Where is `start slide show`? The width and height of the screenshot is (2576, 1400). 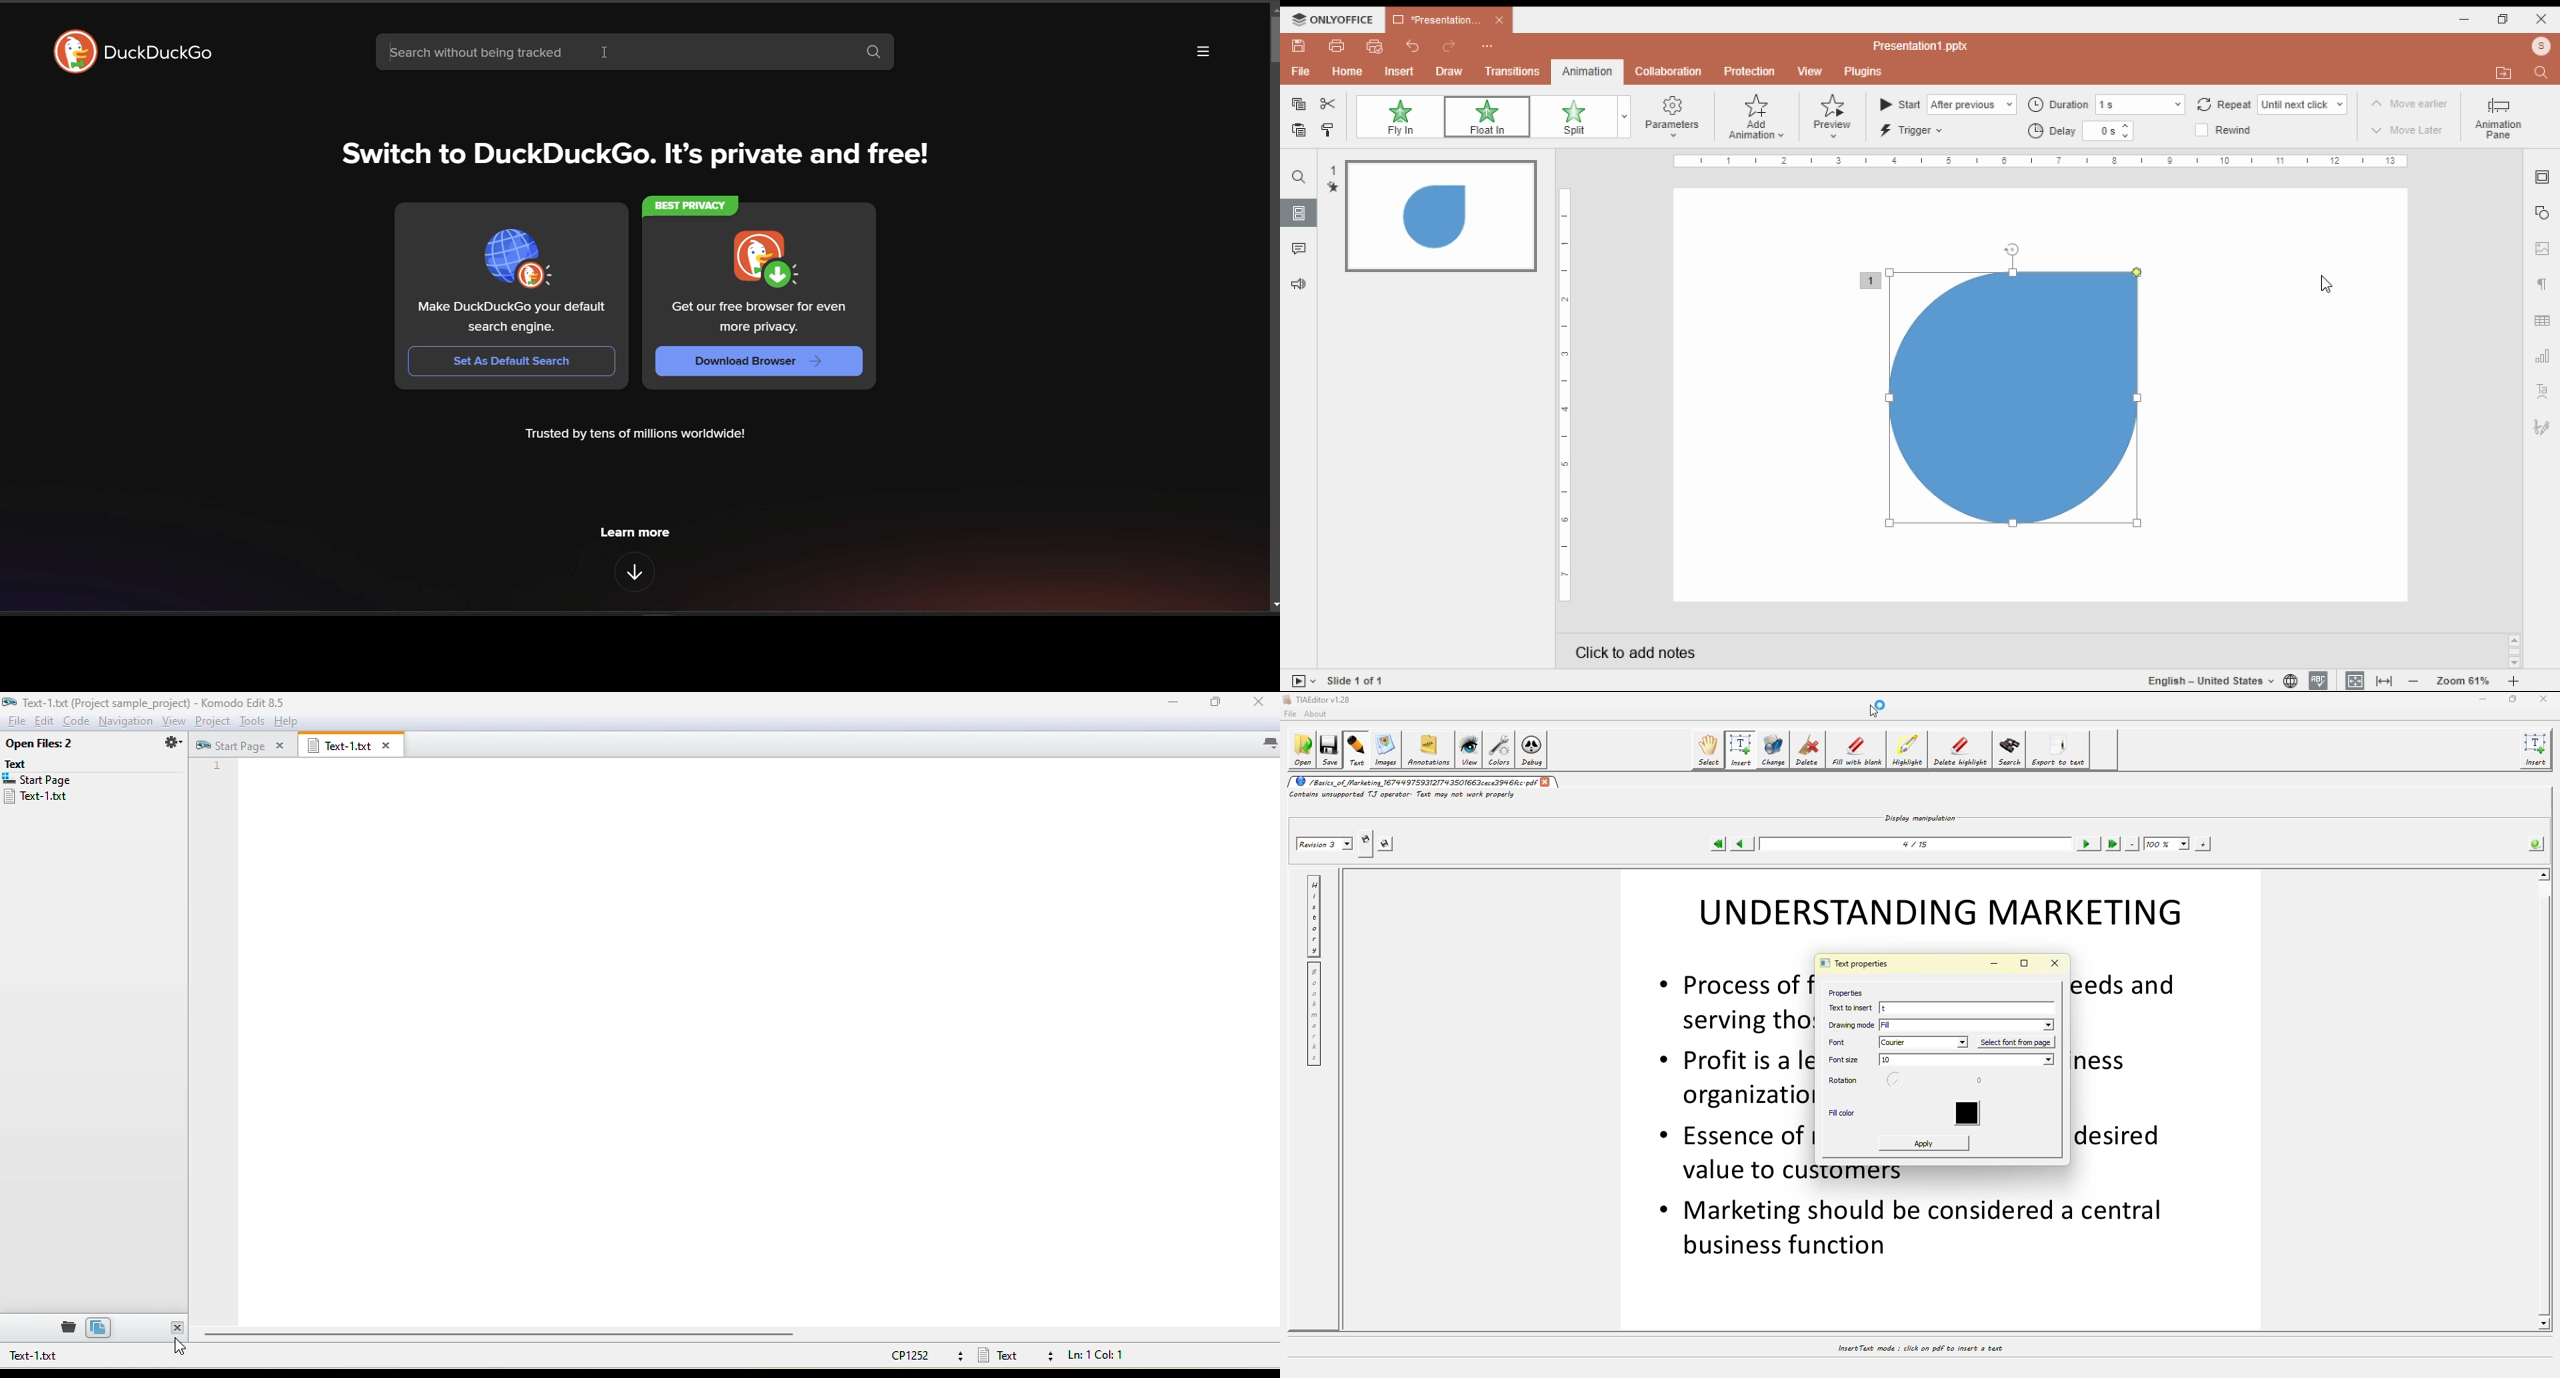 start slide show is located at coordinates (1304, 680).